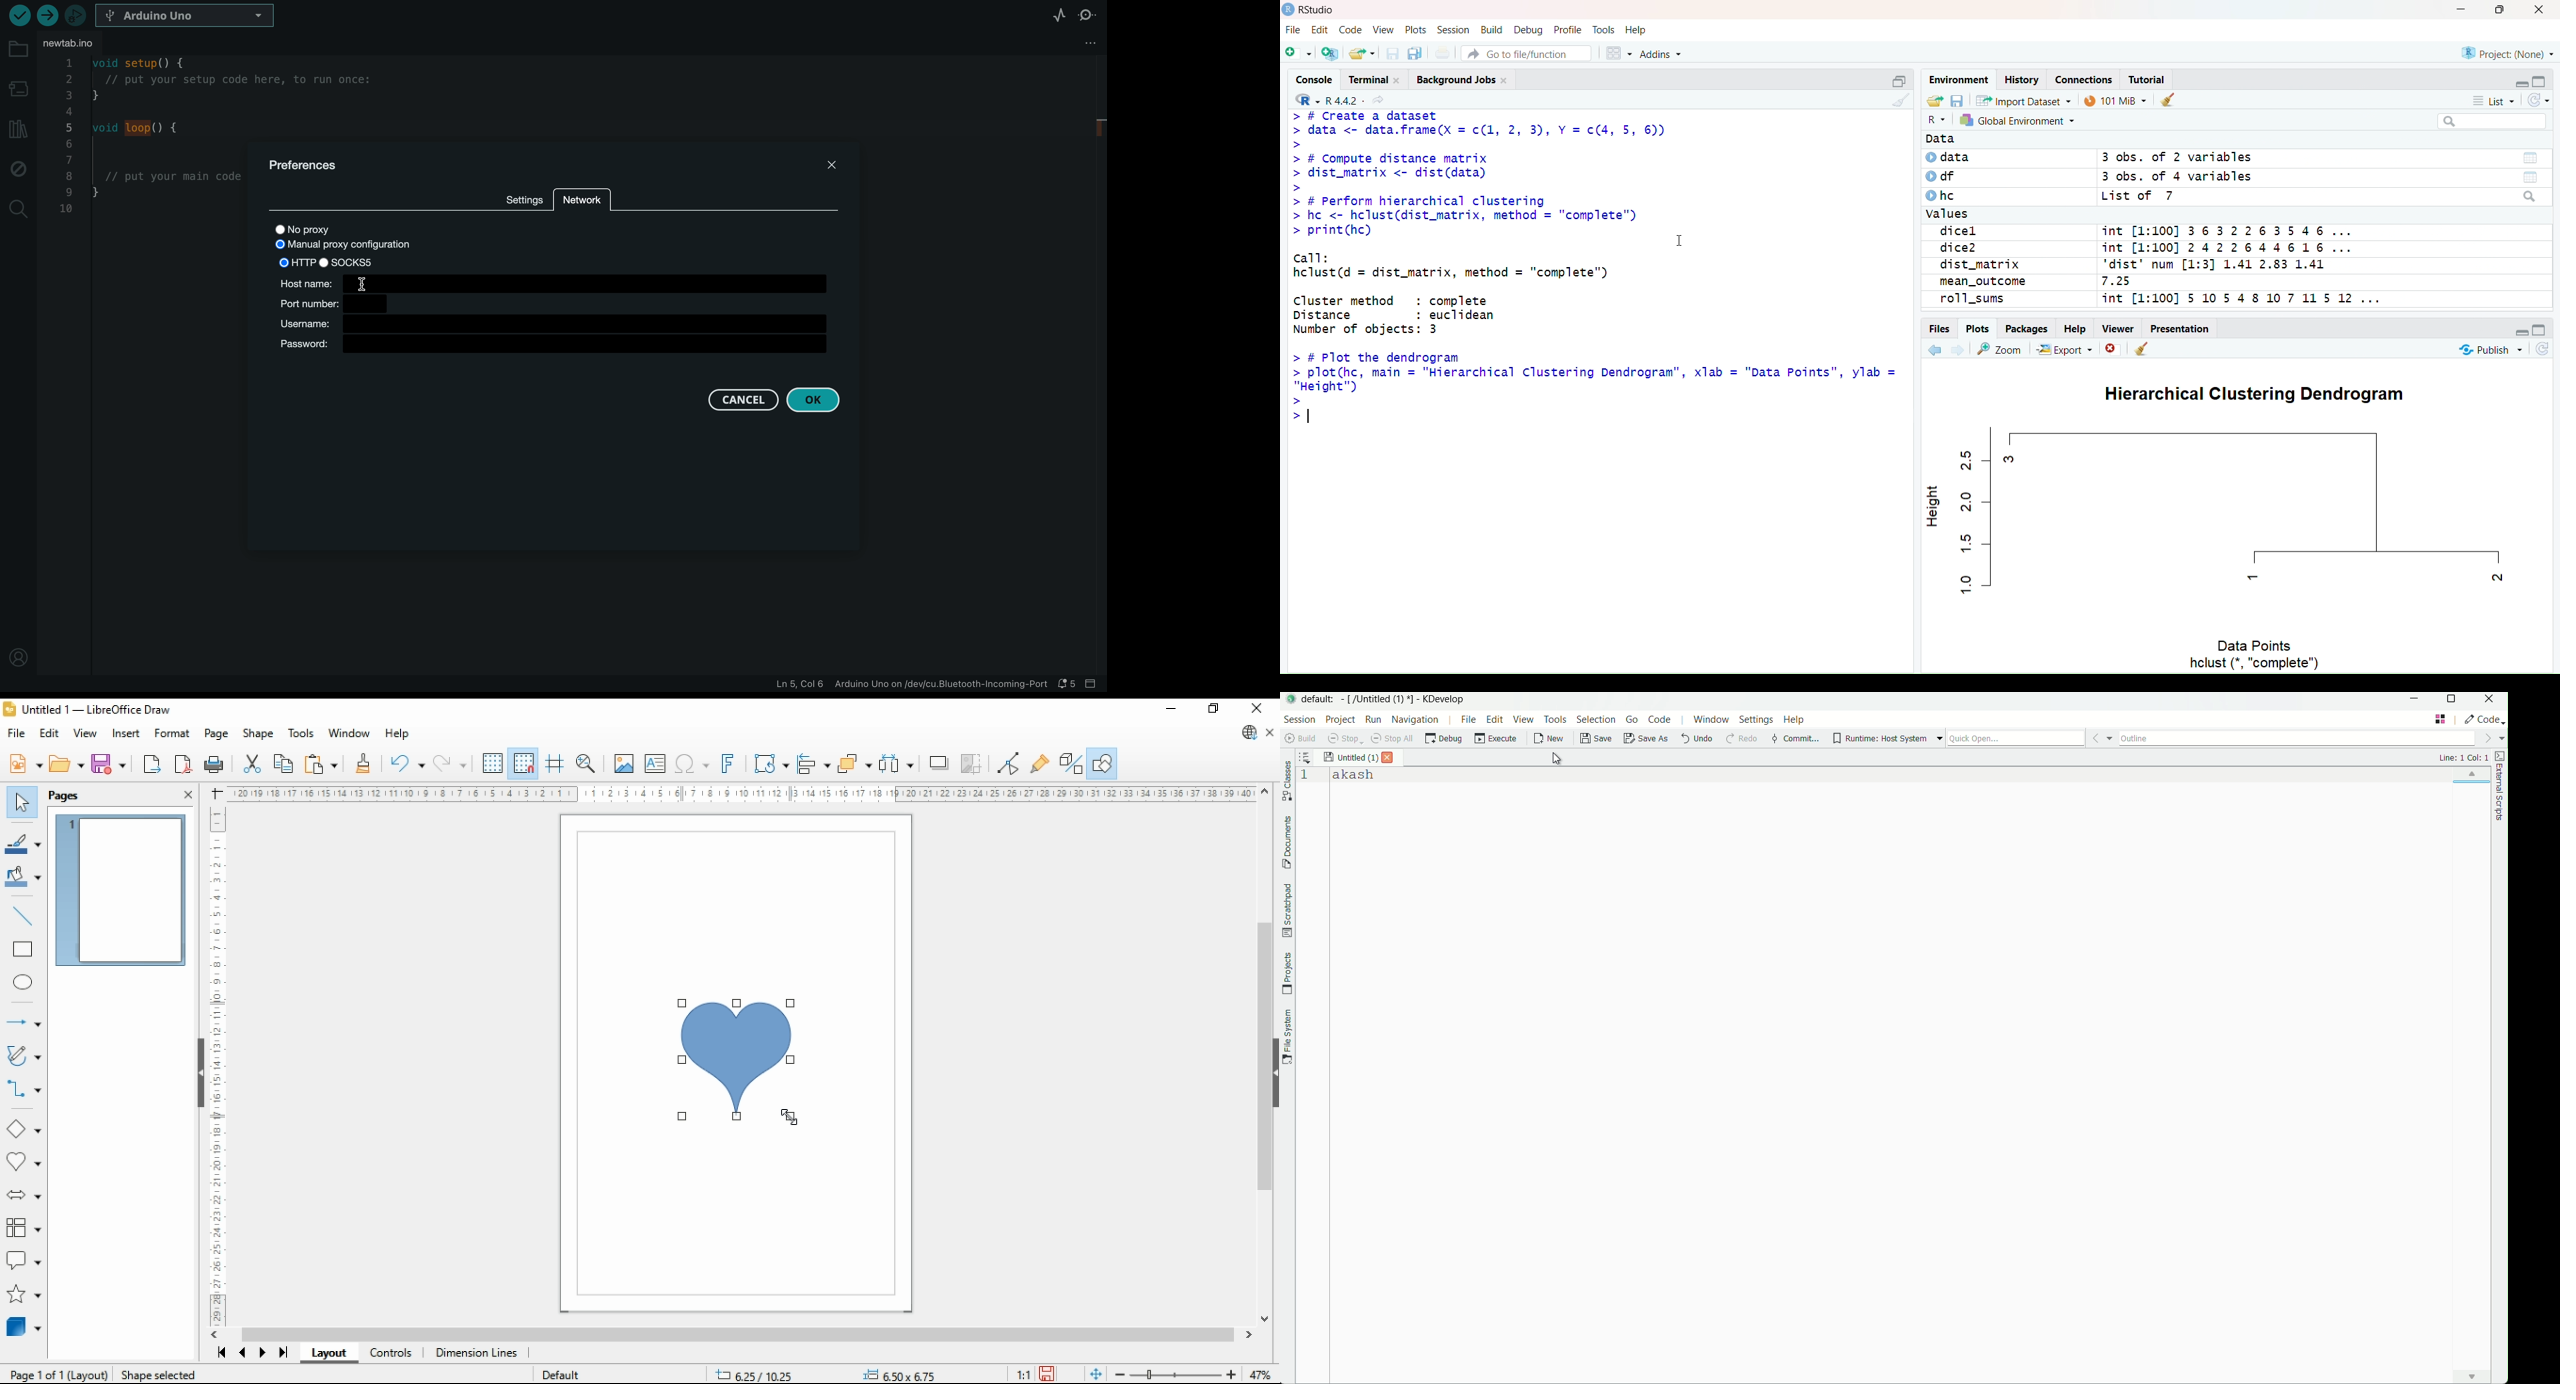 Image resolution: width=2576 pixels, height=1400 pixels. What do you see at coordinates (493, 764) in the screenshot?
I see `display grid` at bounding box center [493, 764].